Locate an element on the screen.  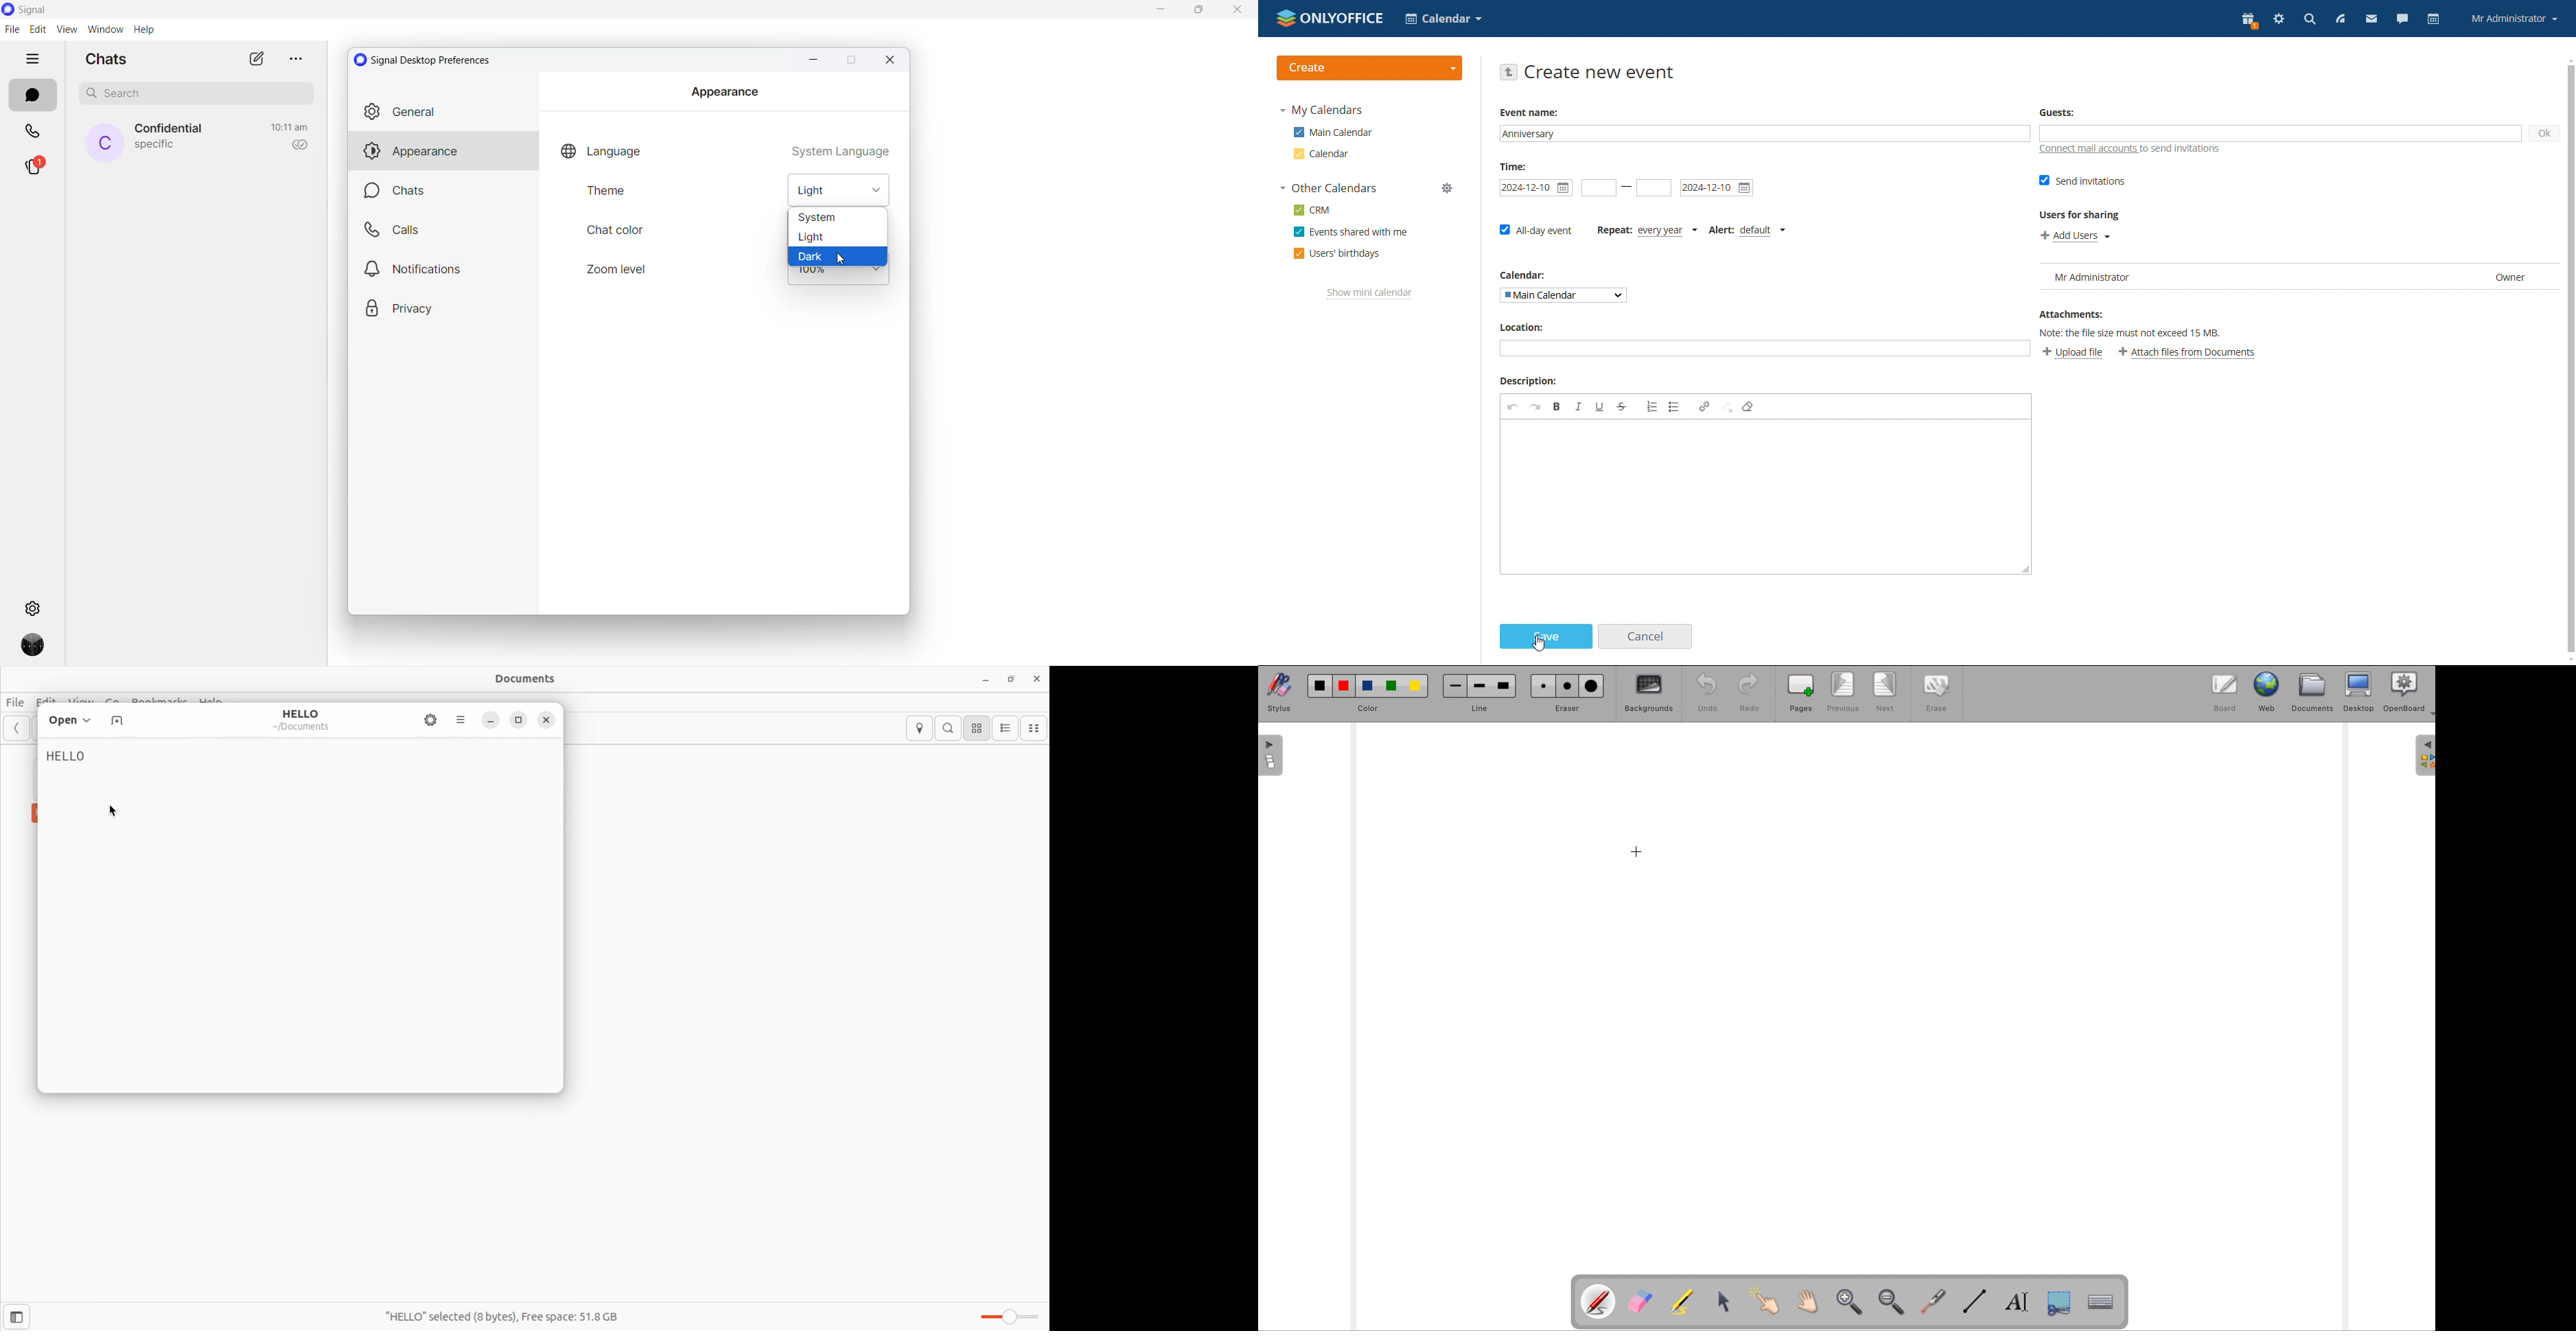
profile picture is located at coordinates (105, 143).